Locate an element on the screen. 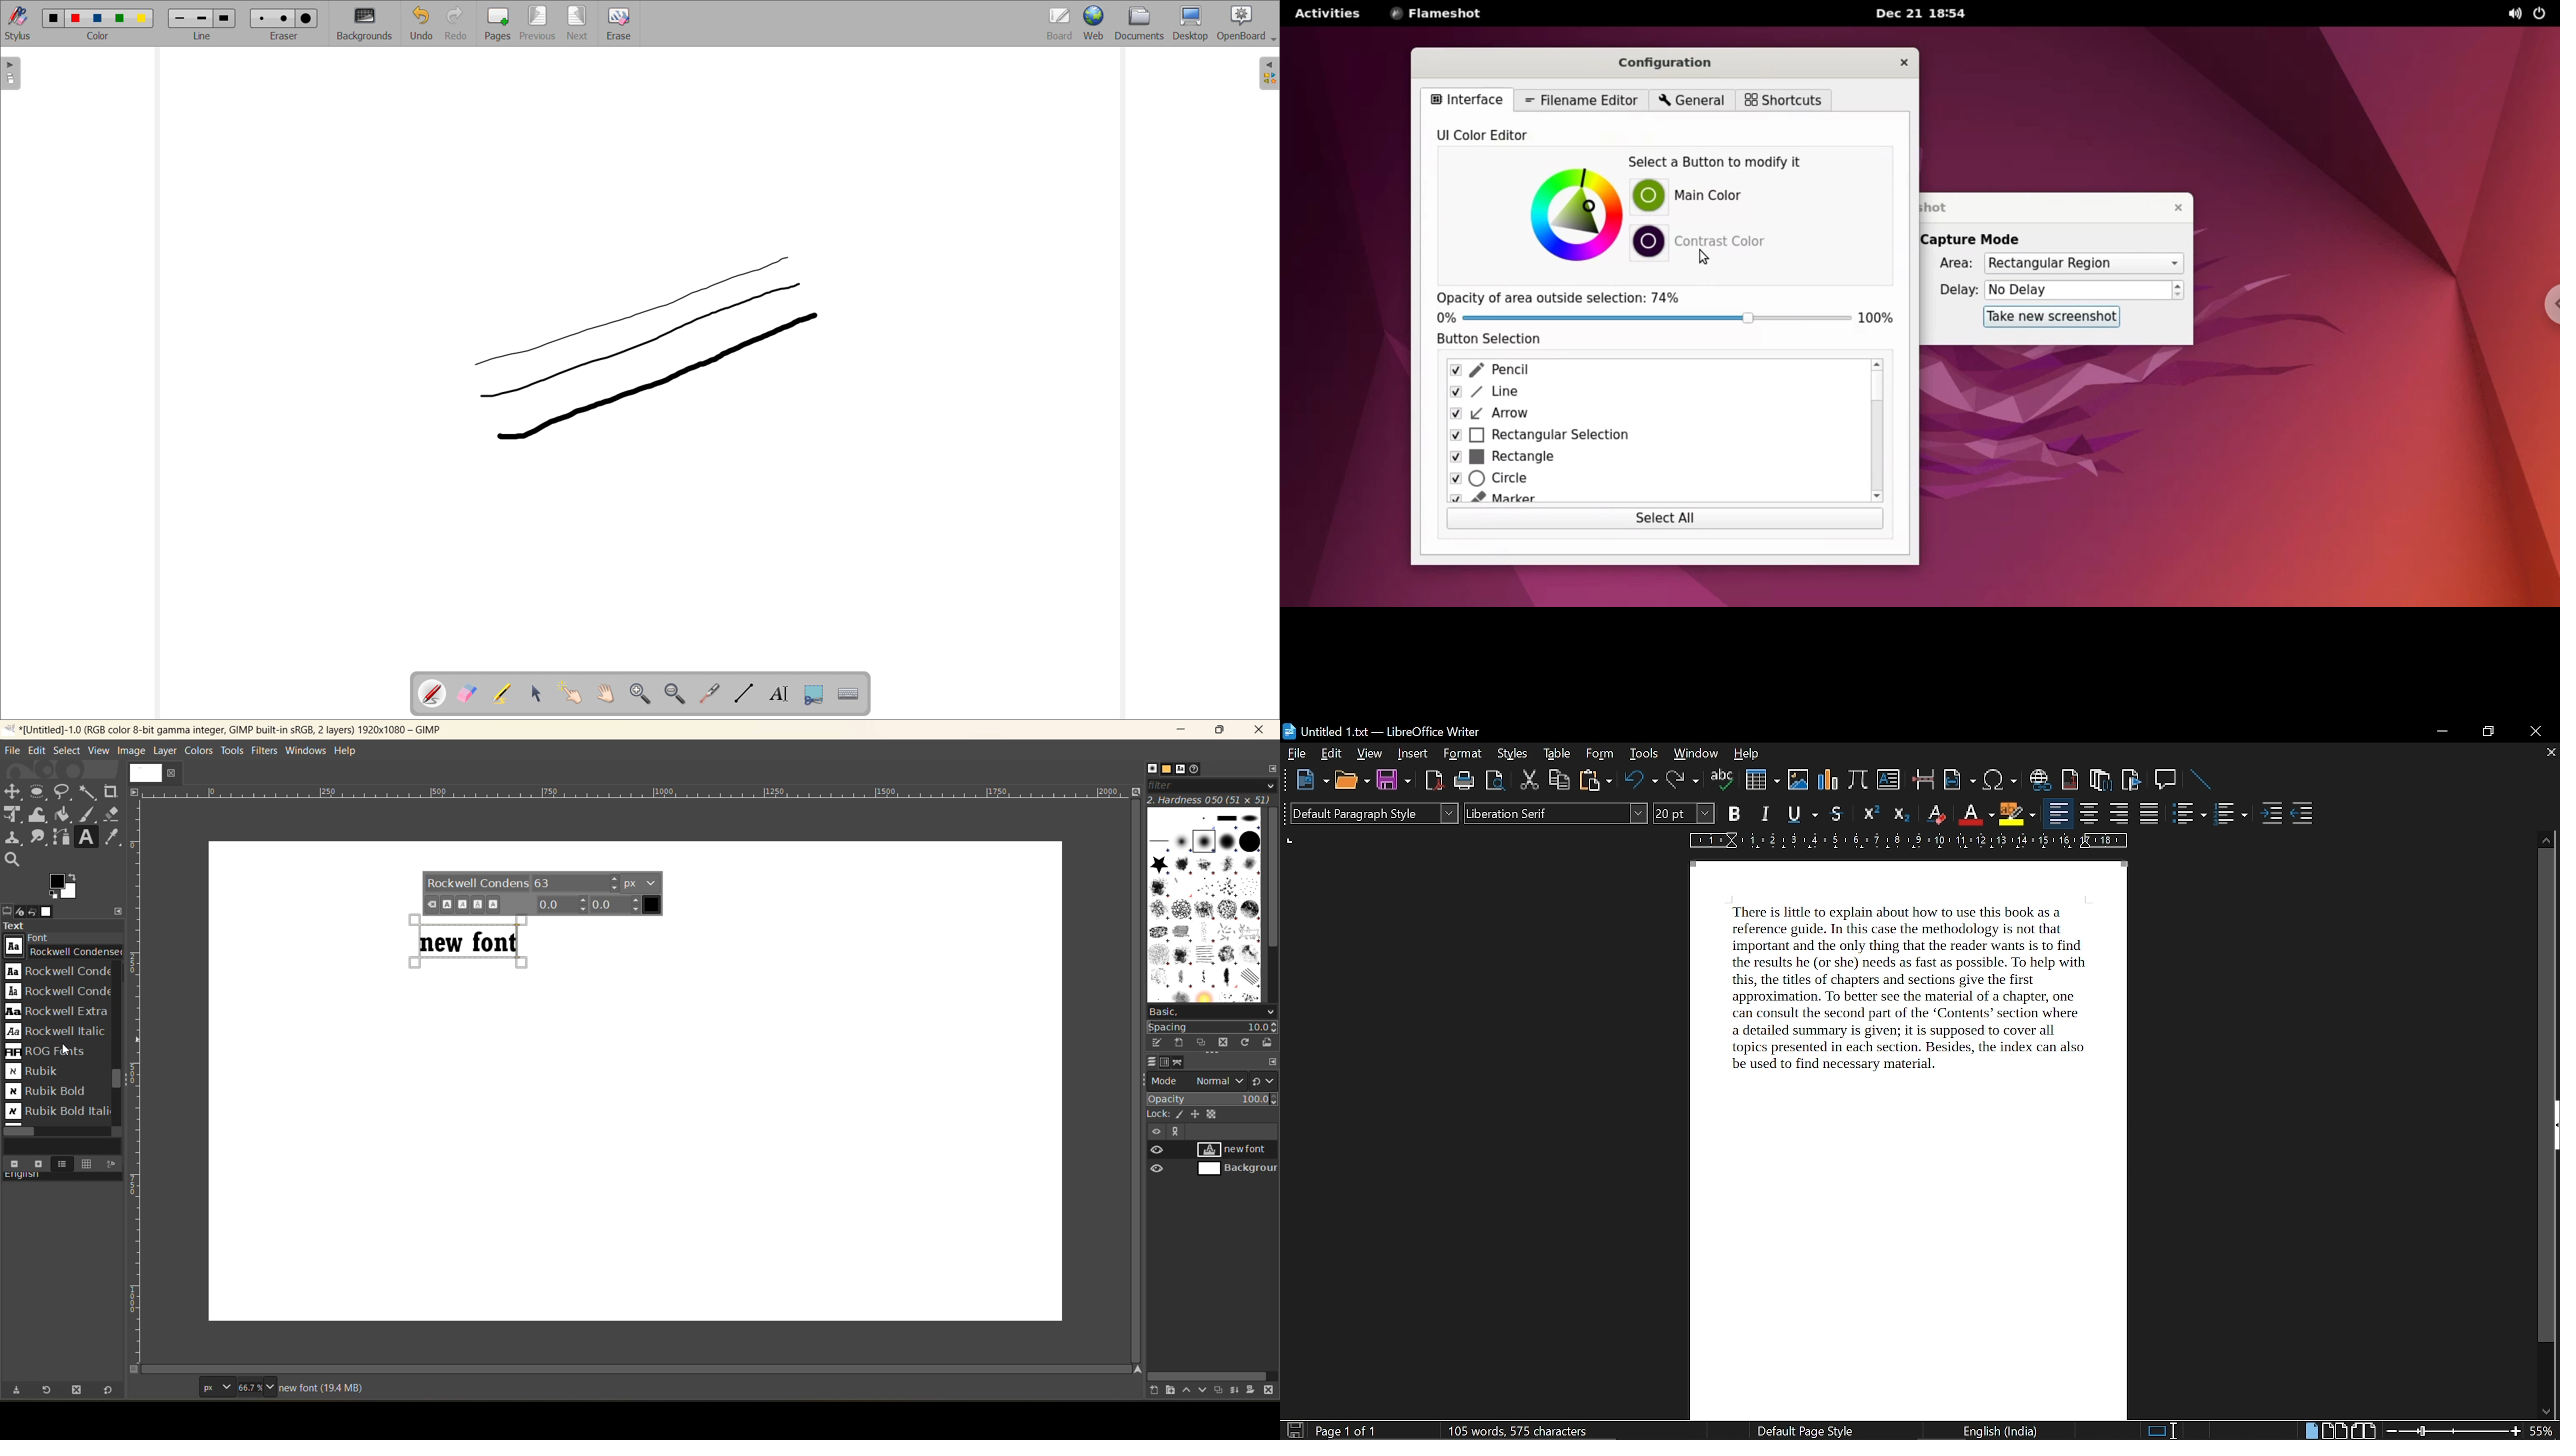 The height and width of the screenshot is (1456, 2576). new is located at coordinates (1310, 780).